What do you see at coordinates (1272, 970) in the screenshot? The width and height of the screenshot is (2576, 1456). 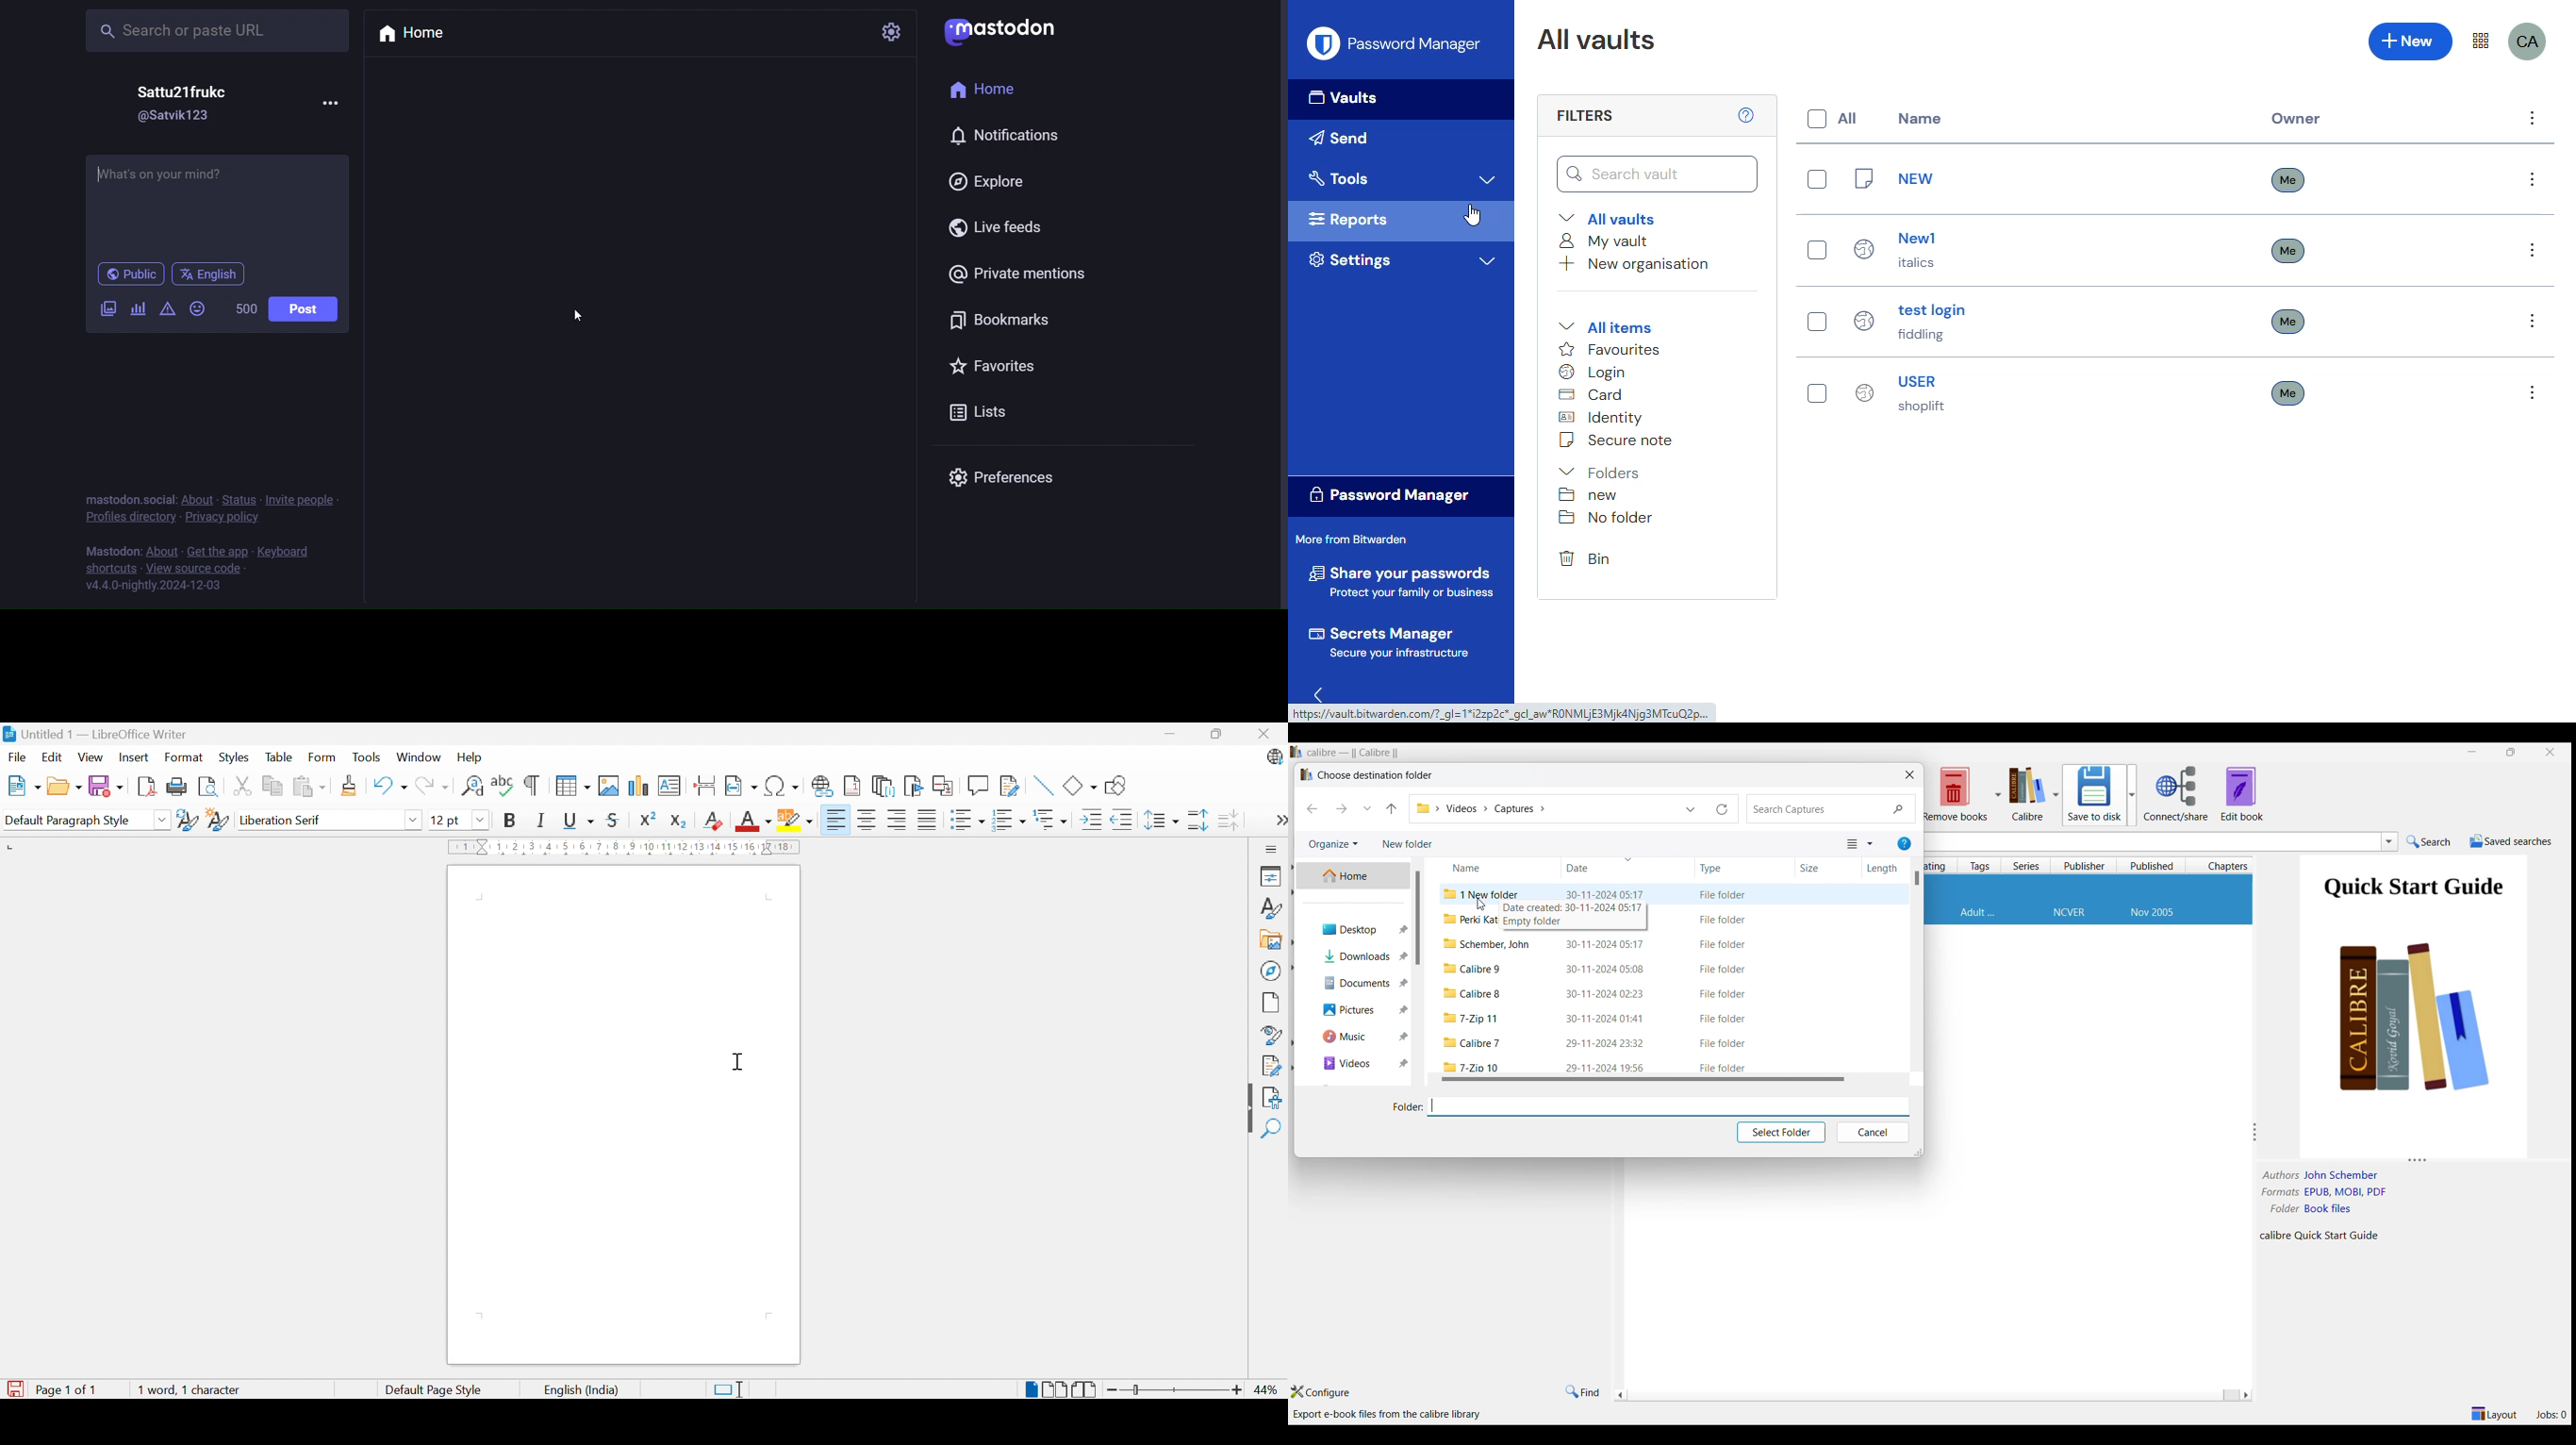 I see `Naigator` at bounding box center [1272, 970].